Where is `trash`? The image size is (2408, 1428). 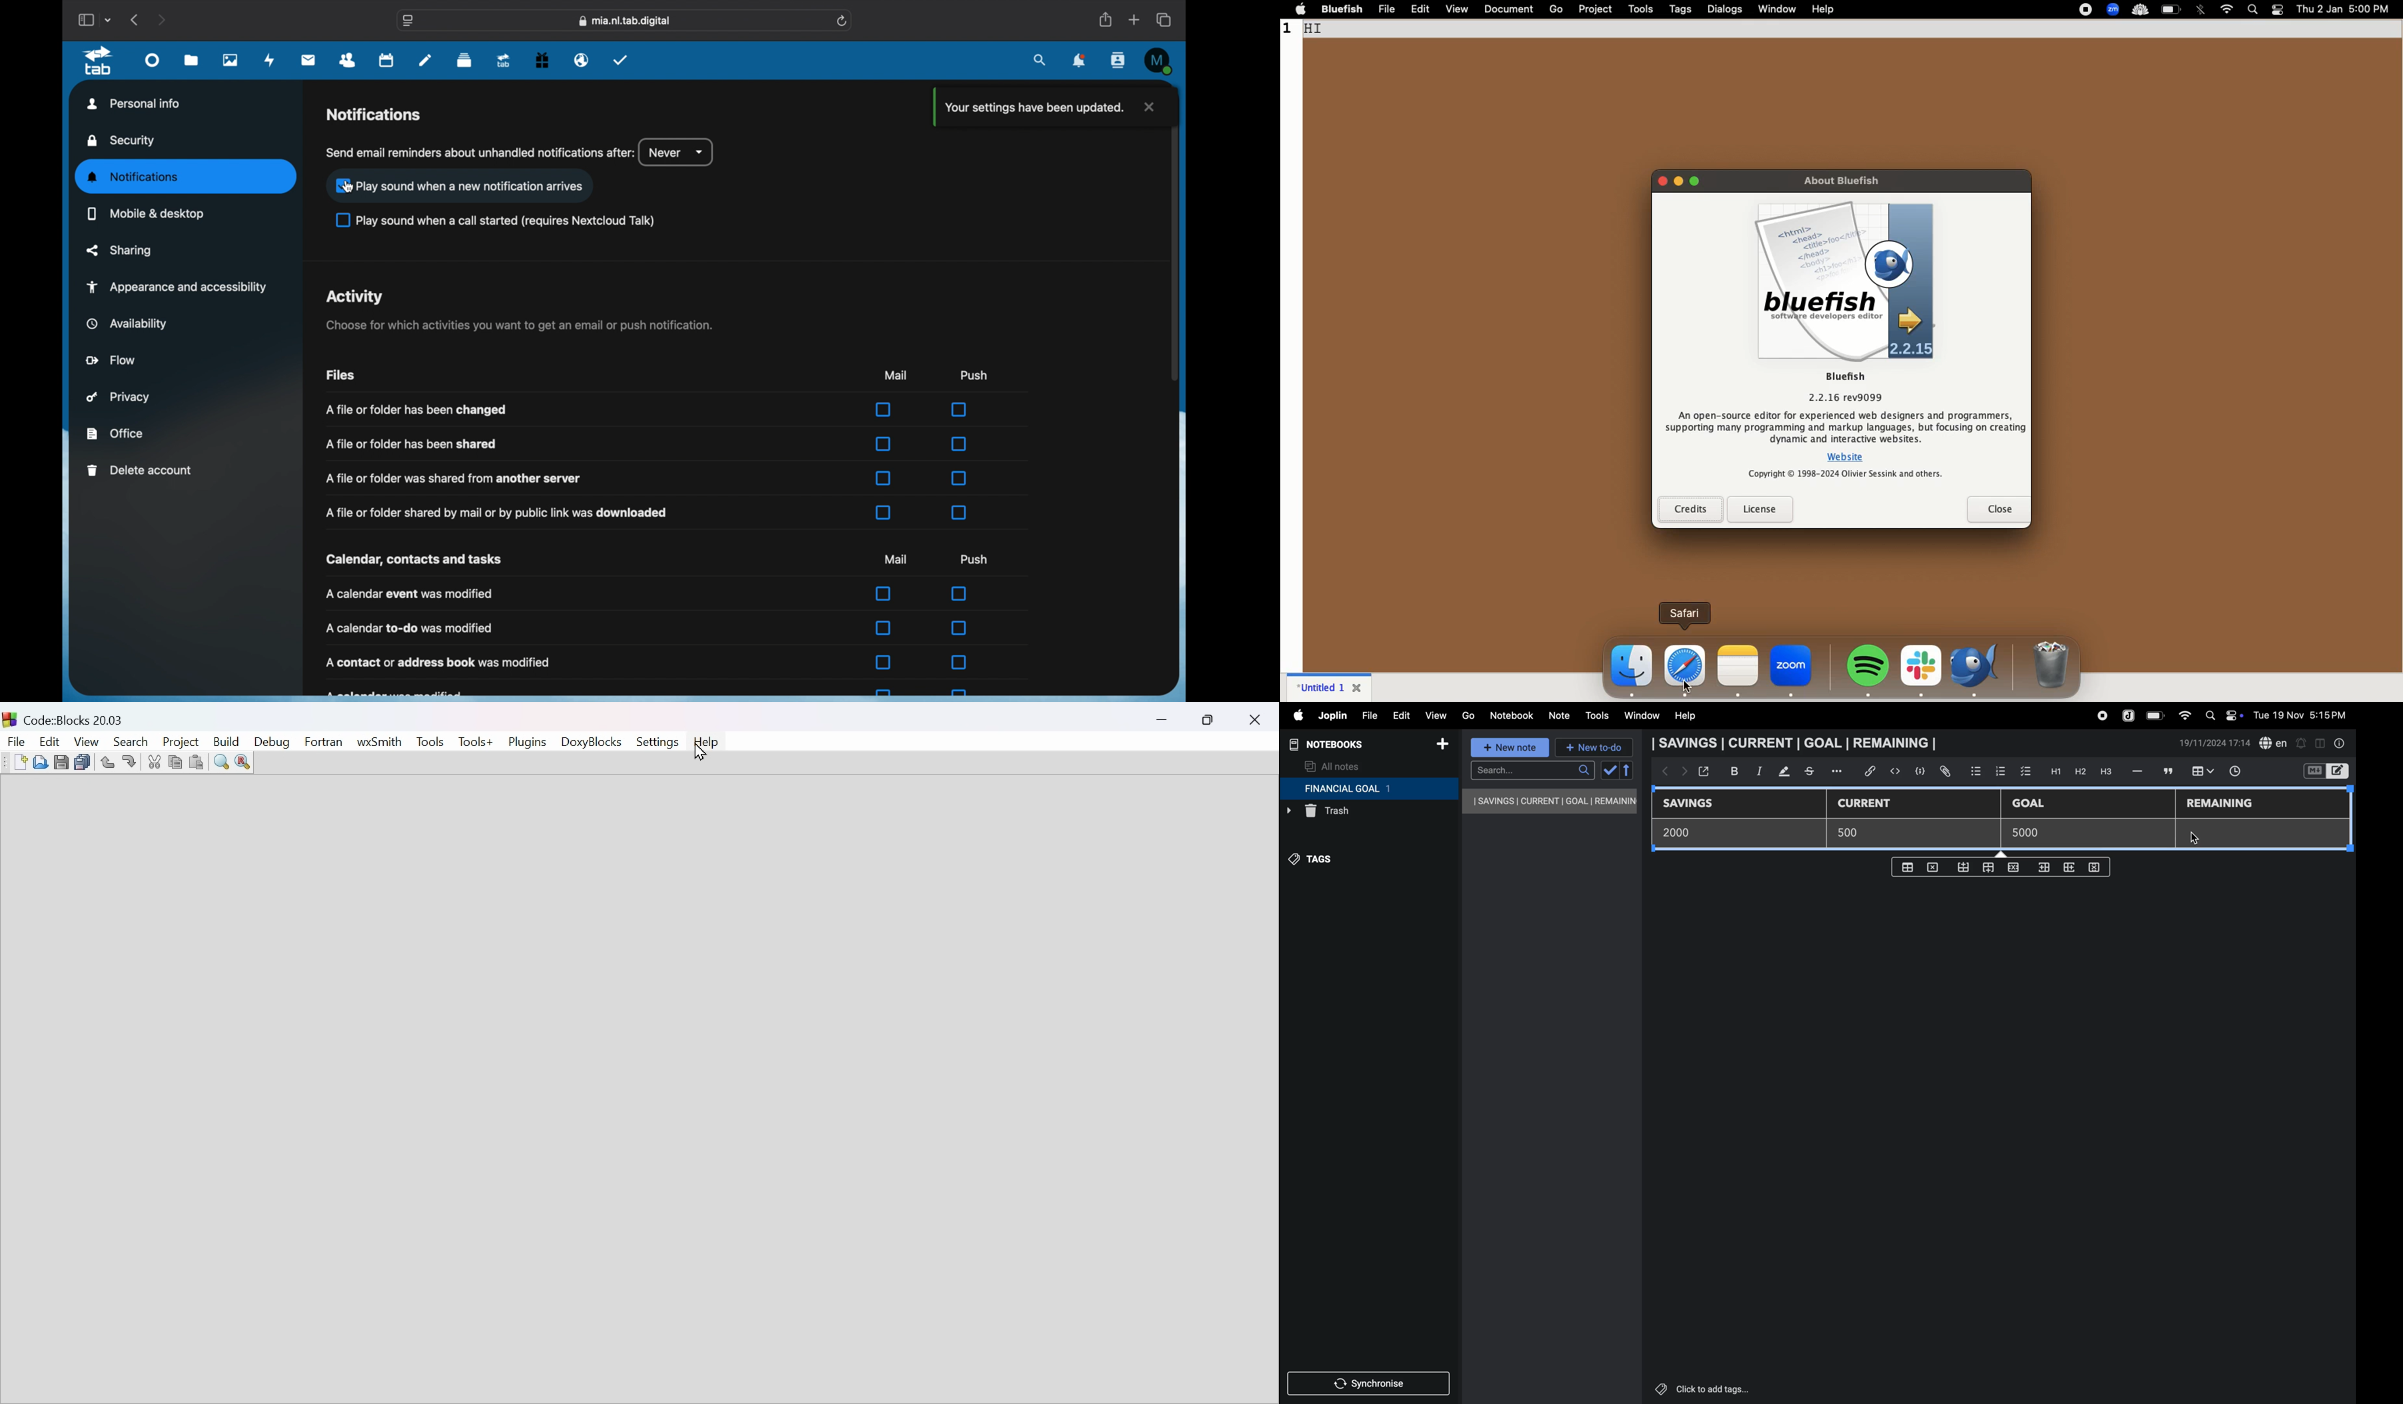
trash is located at coordinates (1350, 813).